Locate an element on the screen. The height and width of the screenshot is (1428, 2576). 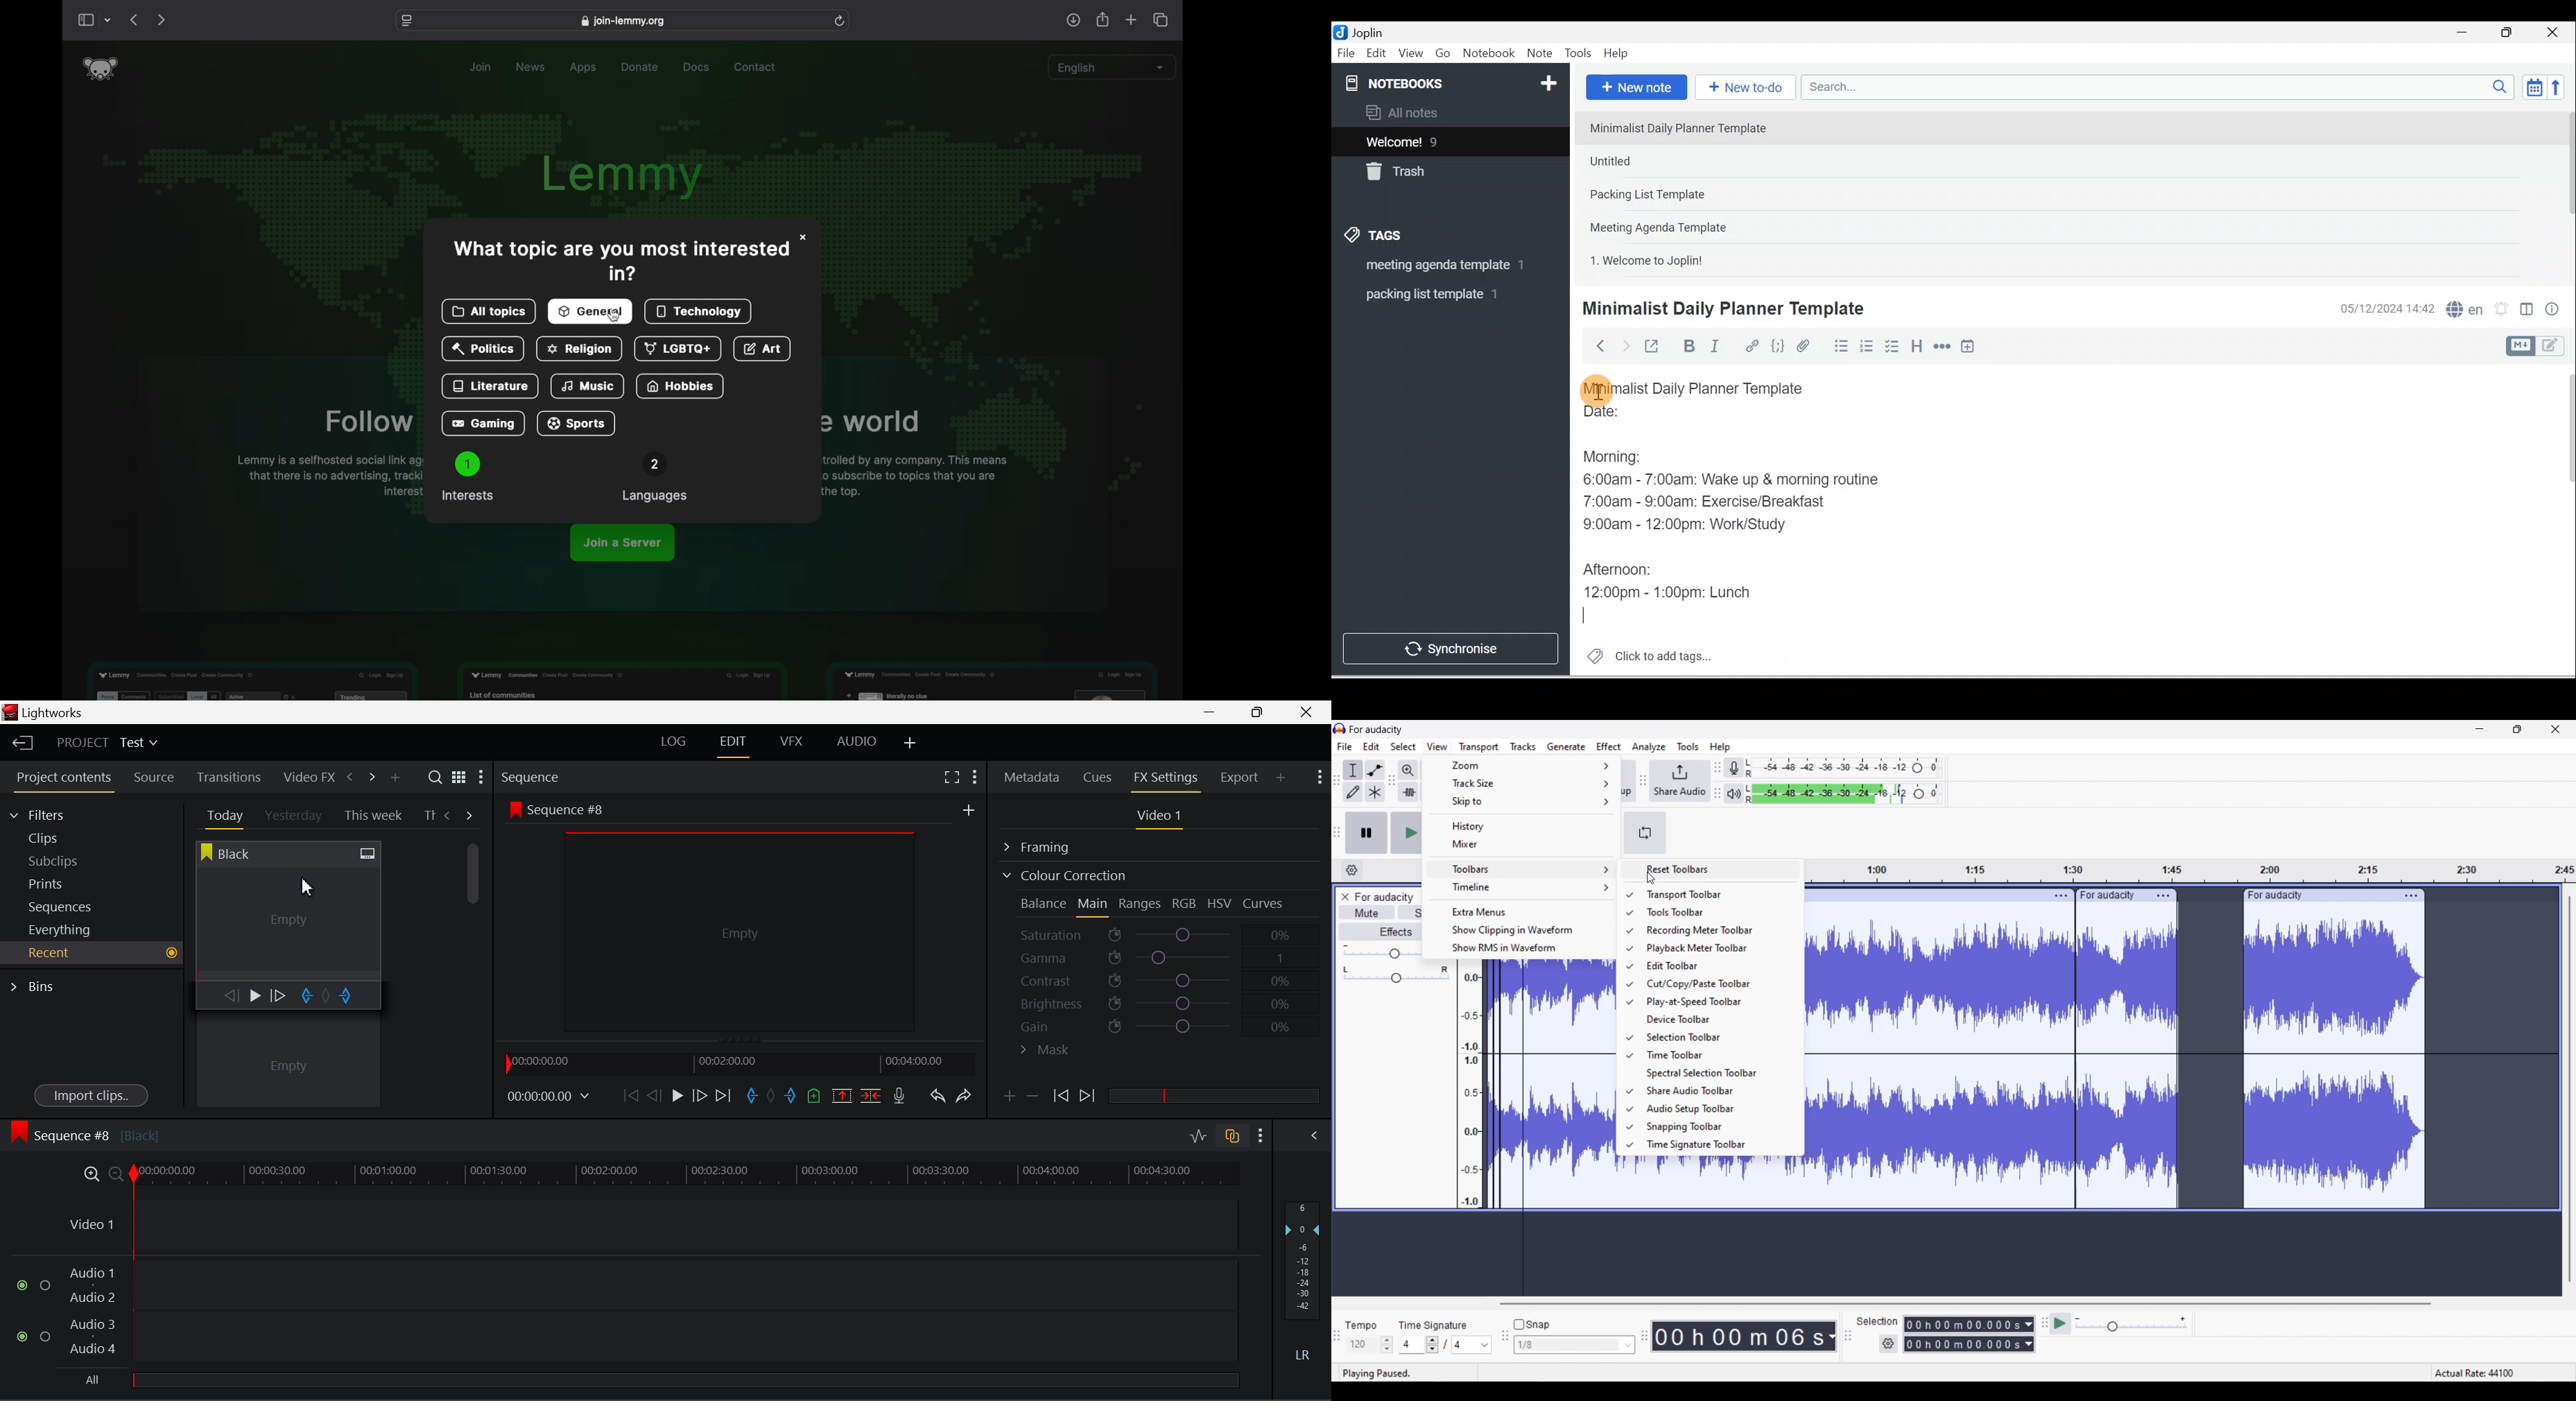
Note 5 is located at coordinates (1694, 259).